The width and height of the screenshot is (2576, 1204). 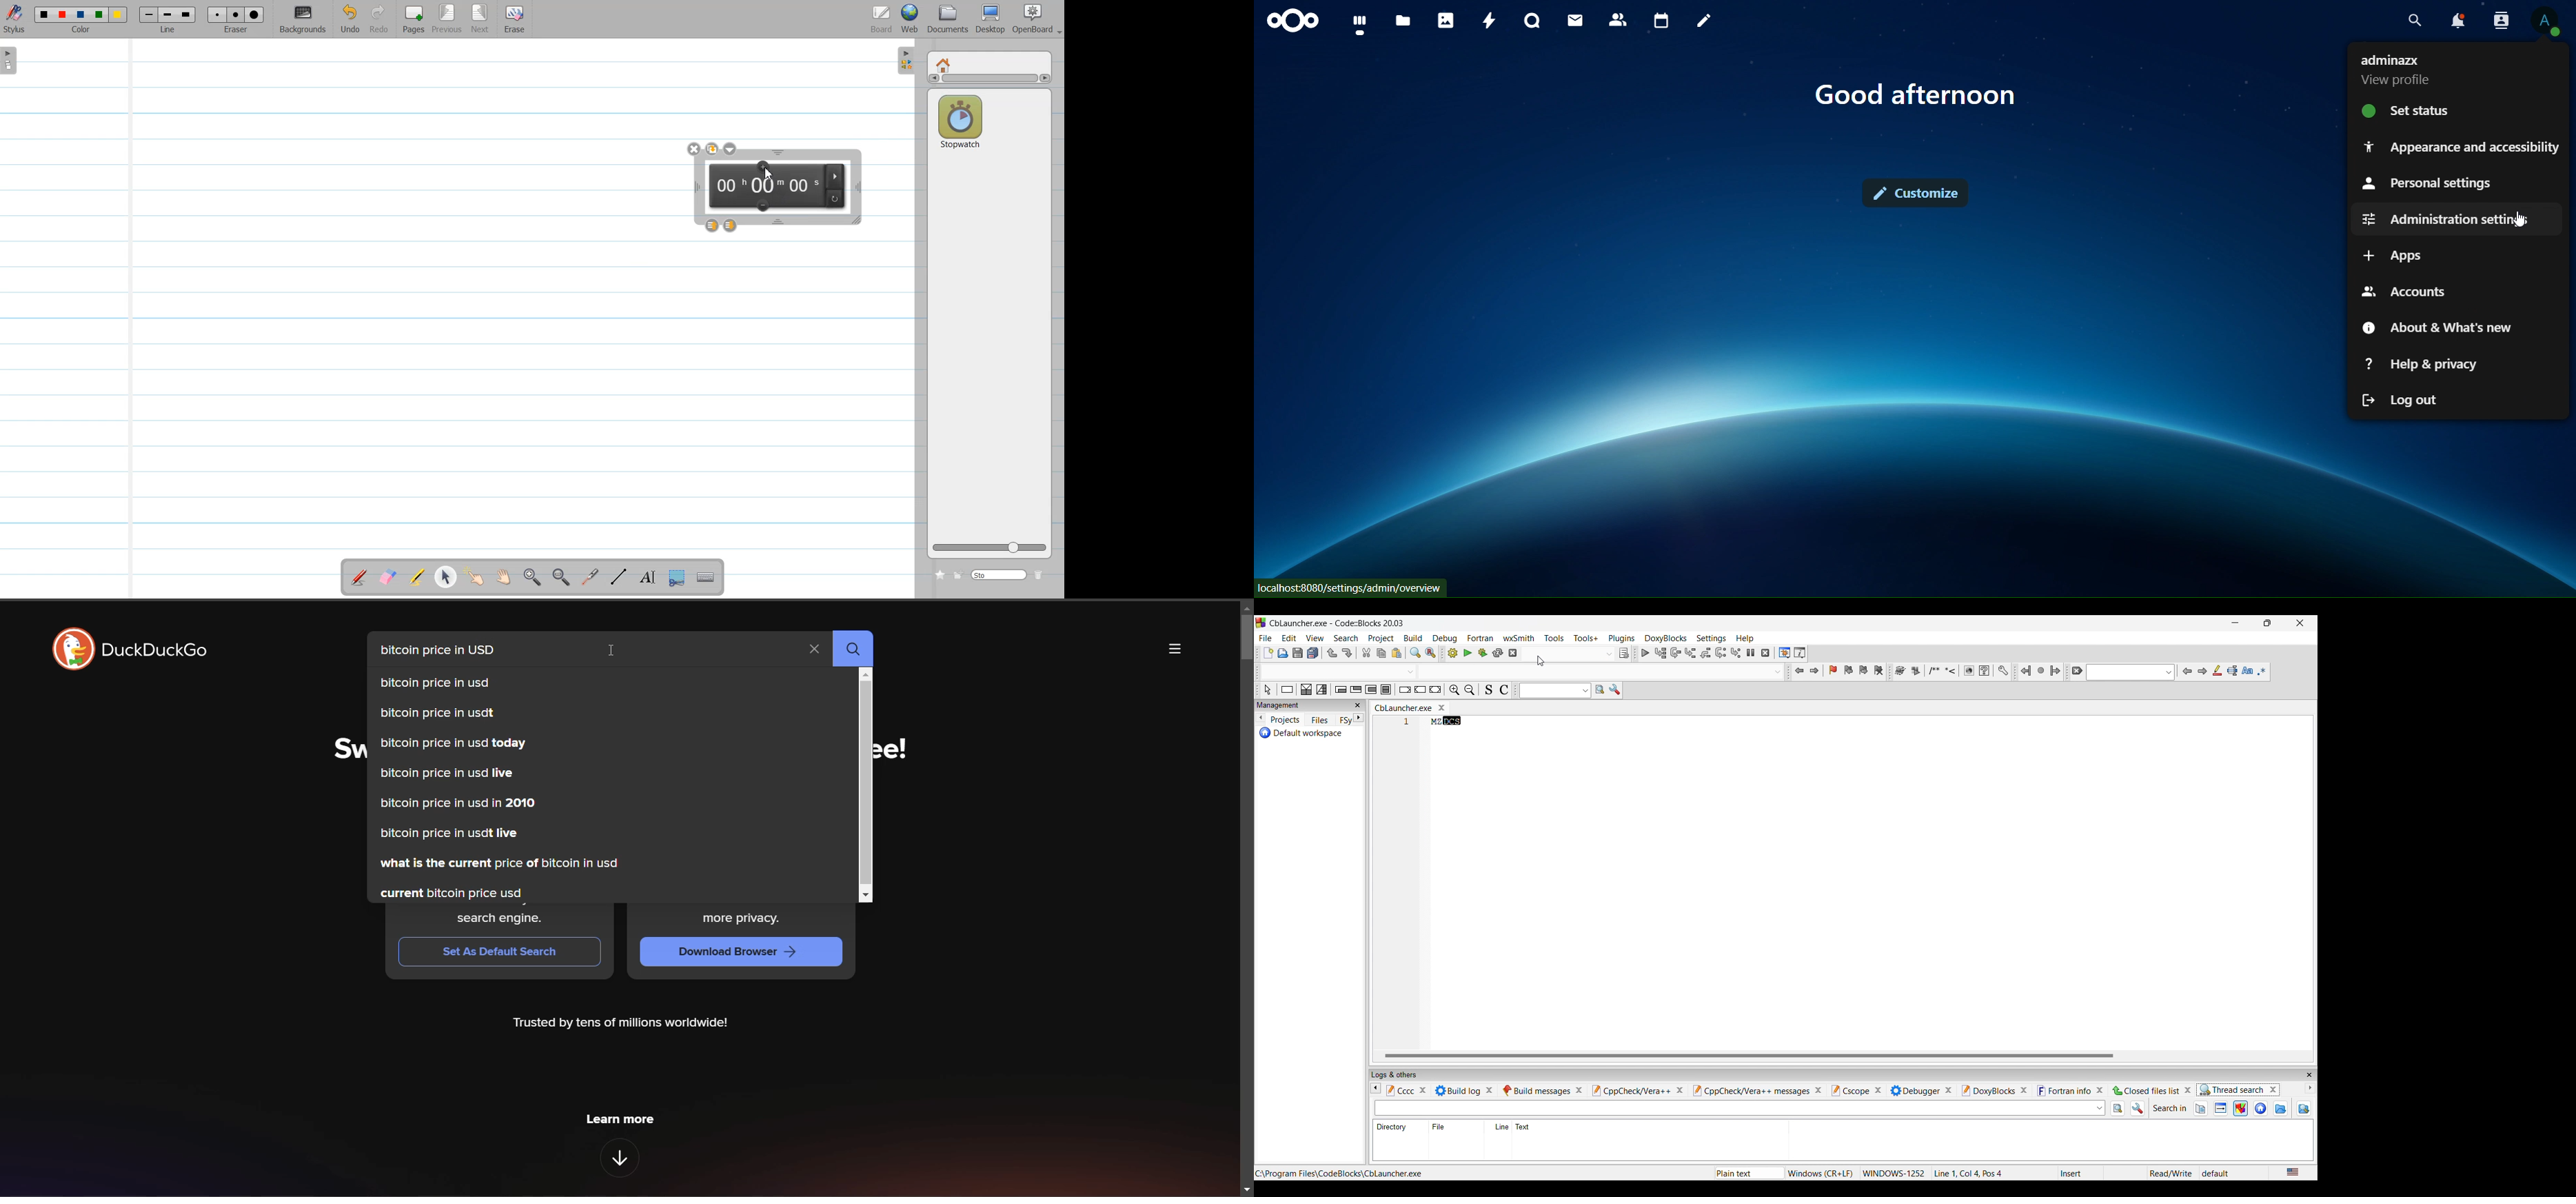 I want to click on Exit condition loop, so click(x=1356, y=689).